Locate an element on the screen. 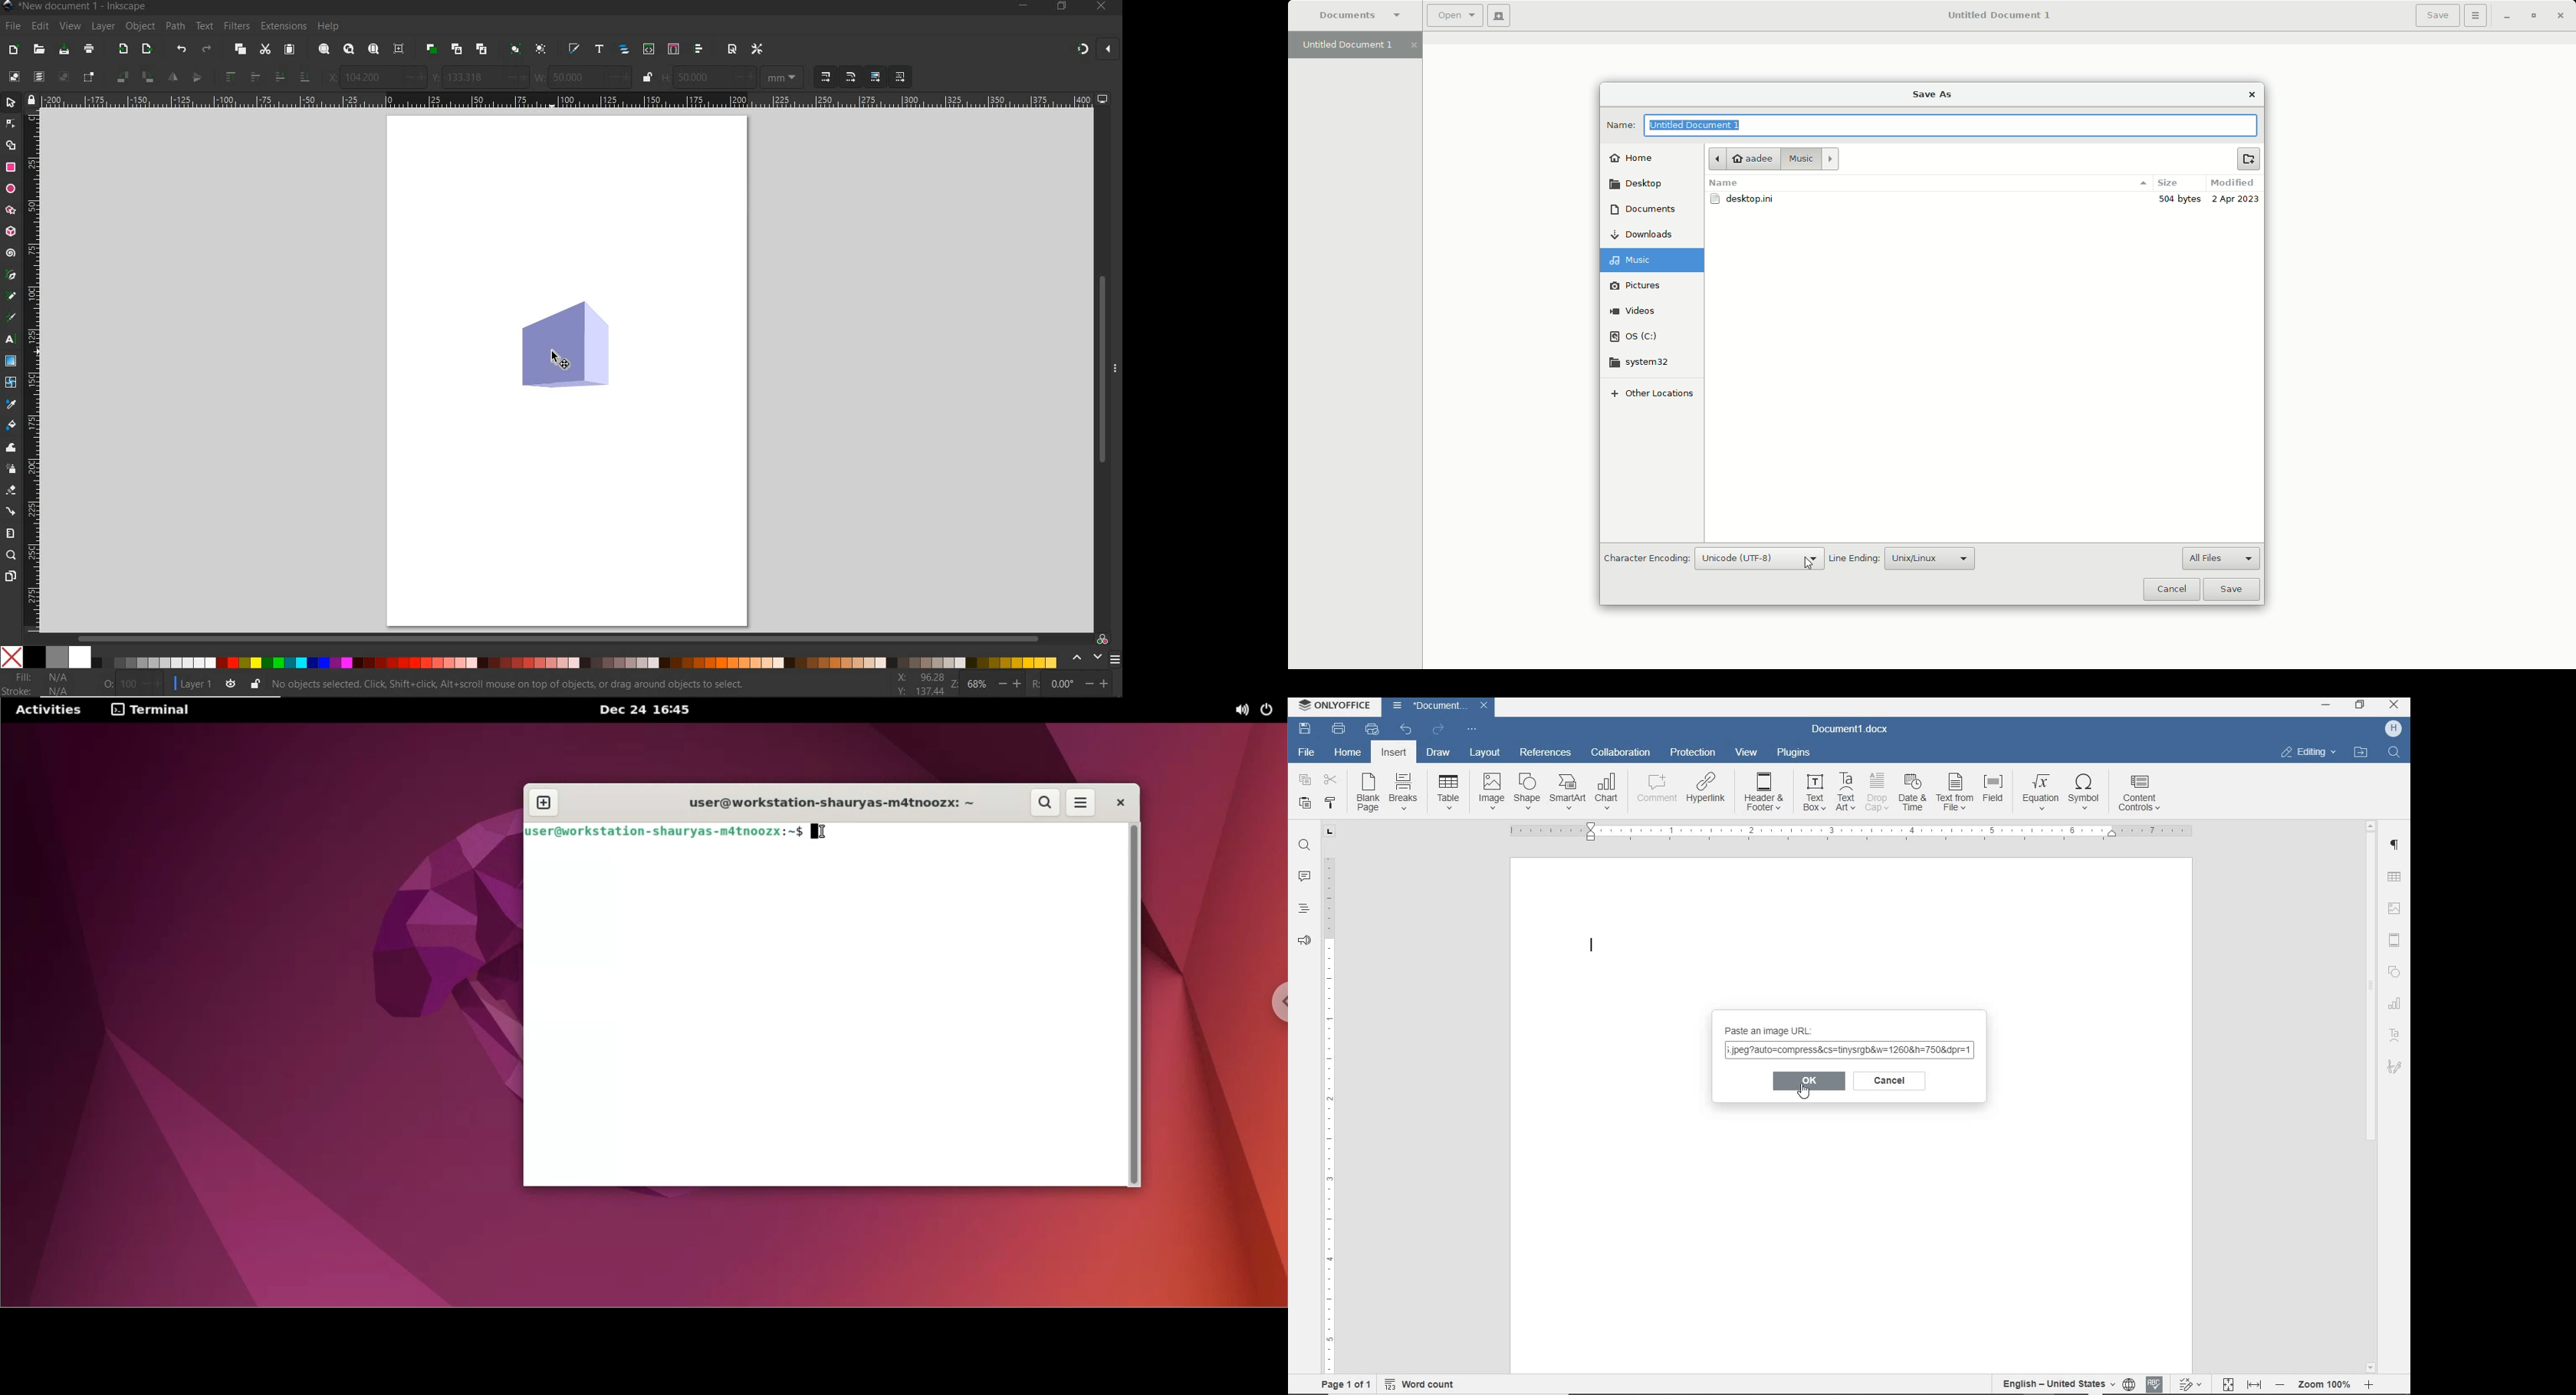 The height and width of the screenshot is (1400, 2576). copy is located at coordinates (1303, 781).